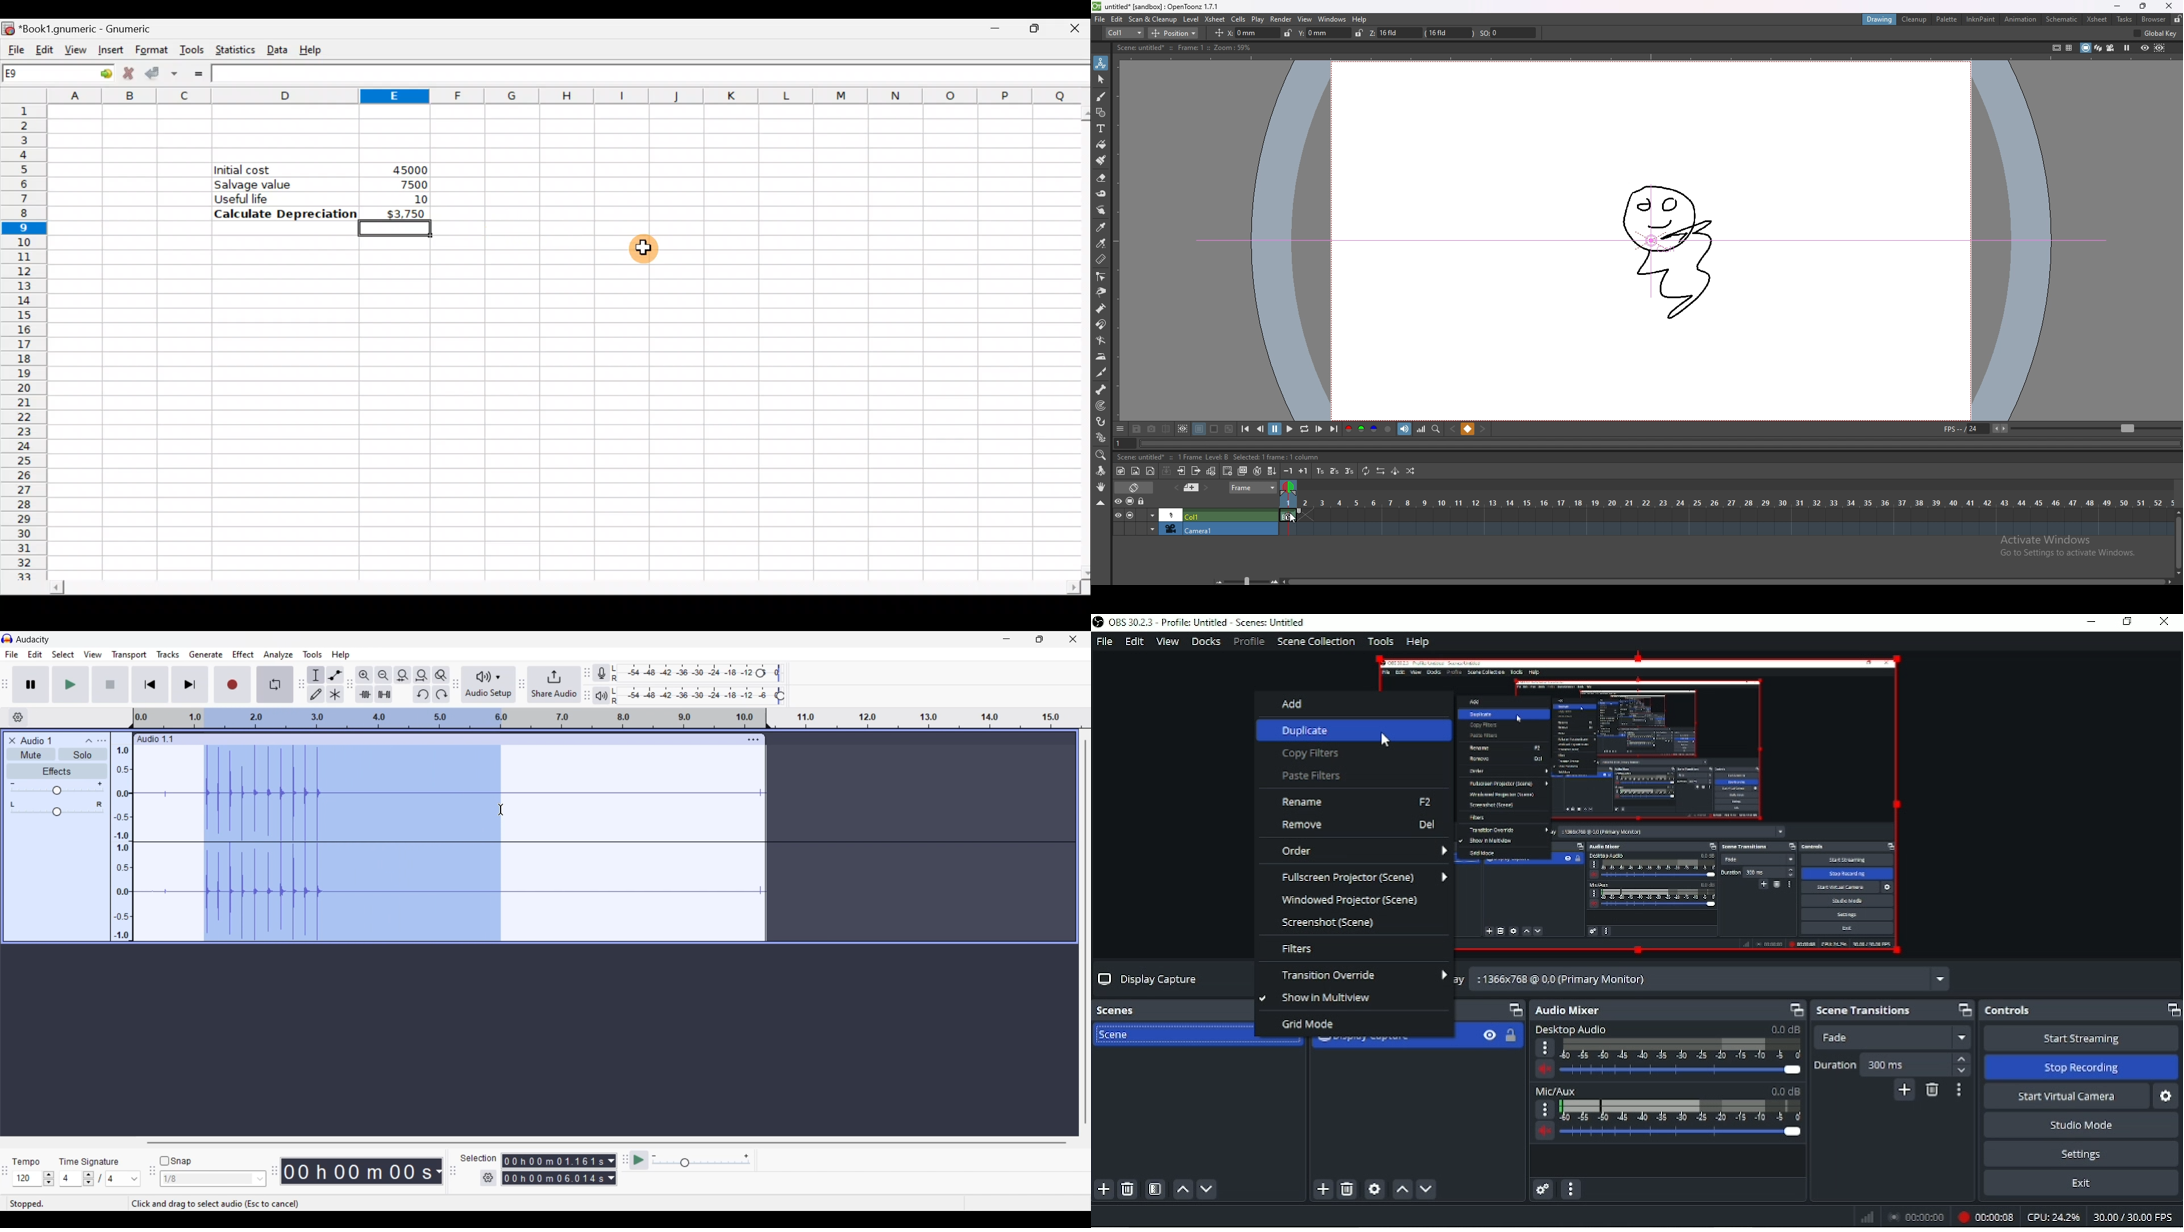 This screenshot has width=2184, height=1232. Describe the element at coordinates (702, 1164) in the screenshot. I see `Slider to change playback speed` at that location.